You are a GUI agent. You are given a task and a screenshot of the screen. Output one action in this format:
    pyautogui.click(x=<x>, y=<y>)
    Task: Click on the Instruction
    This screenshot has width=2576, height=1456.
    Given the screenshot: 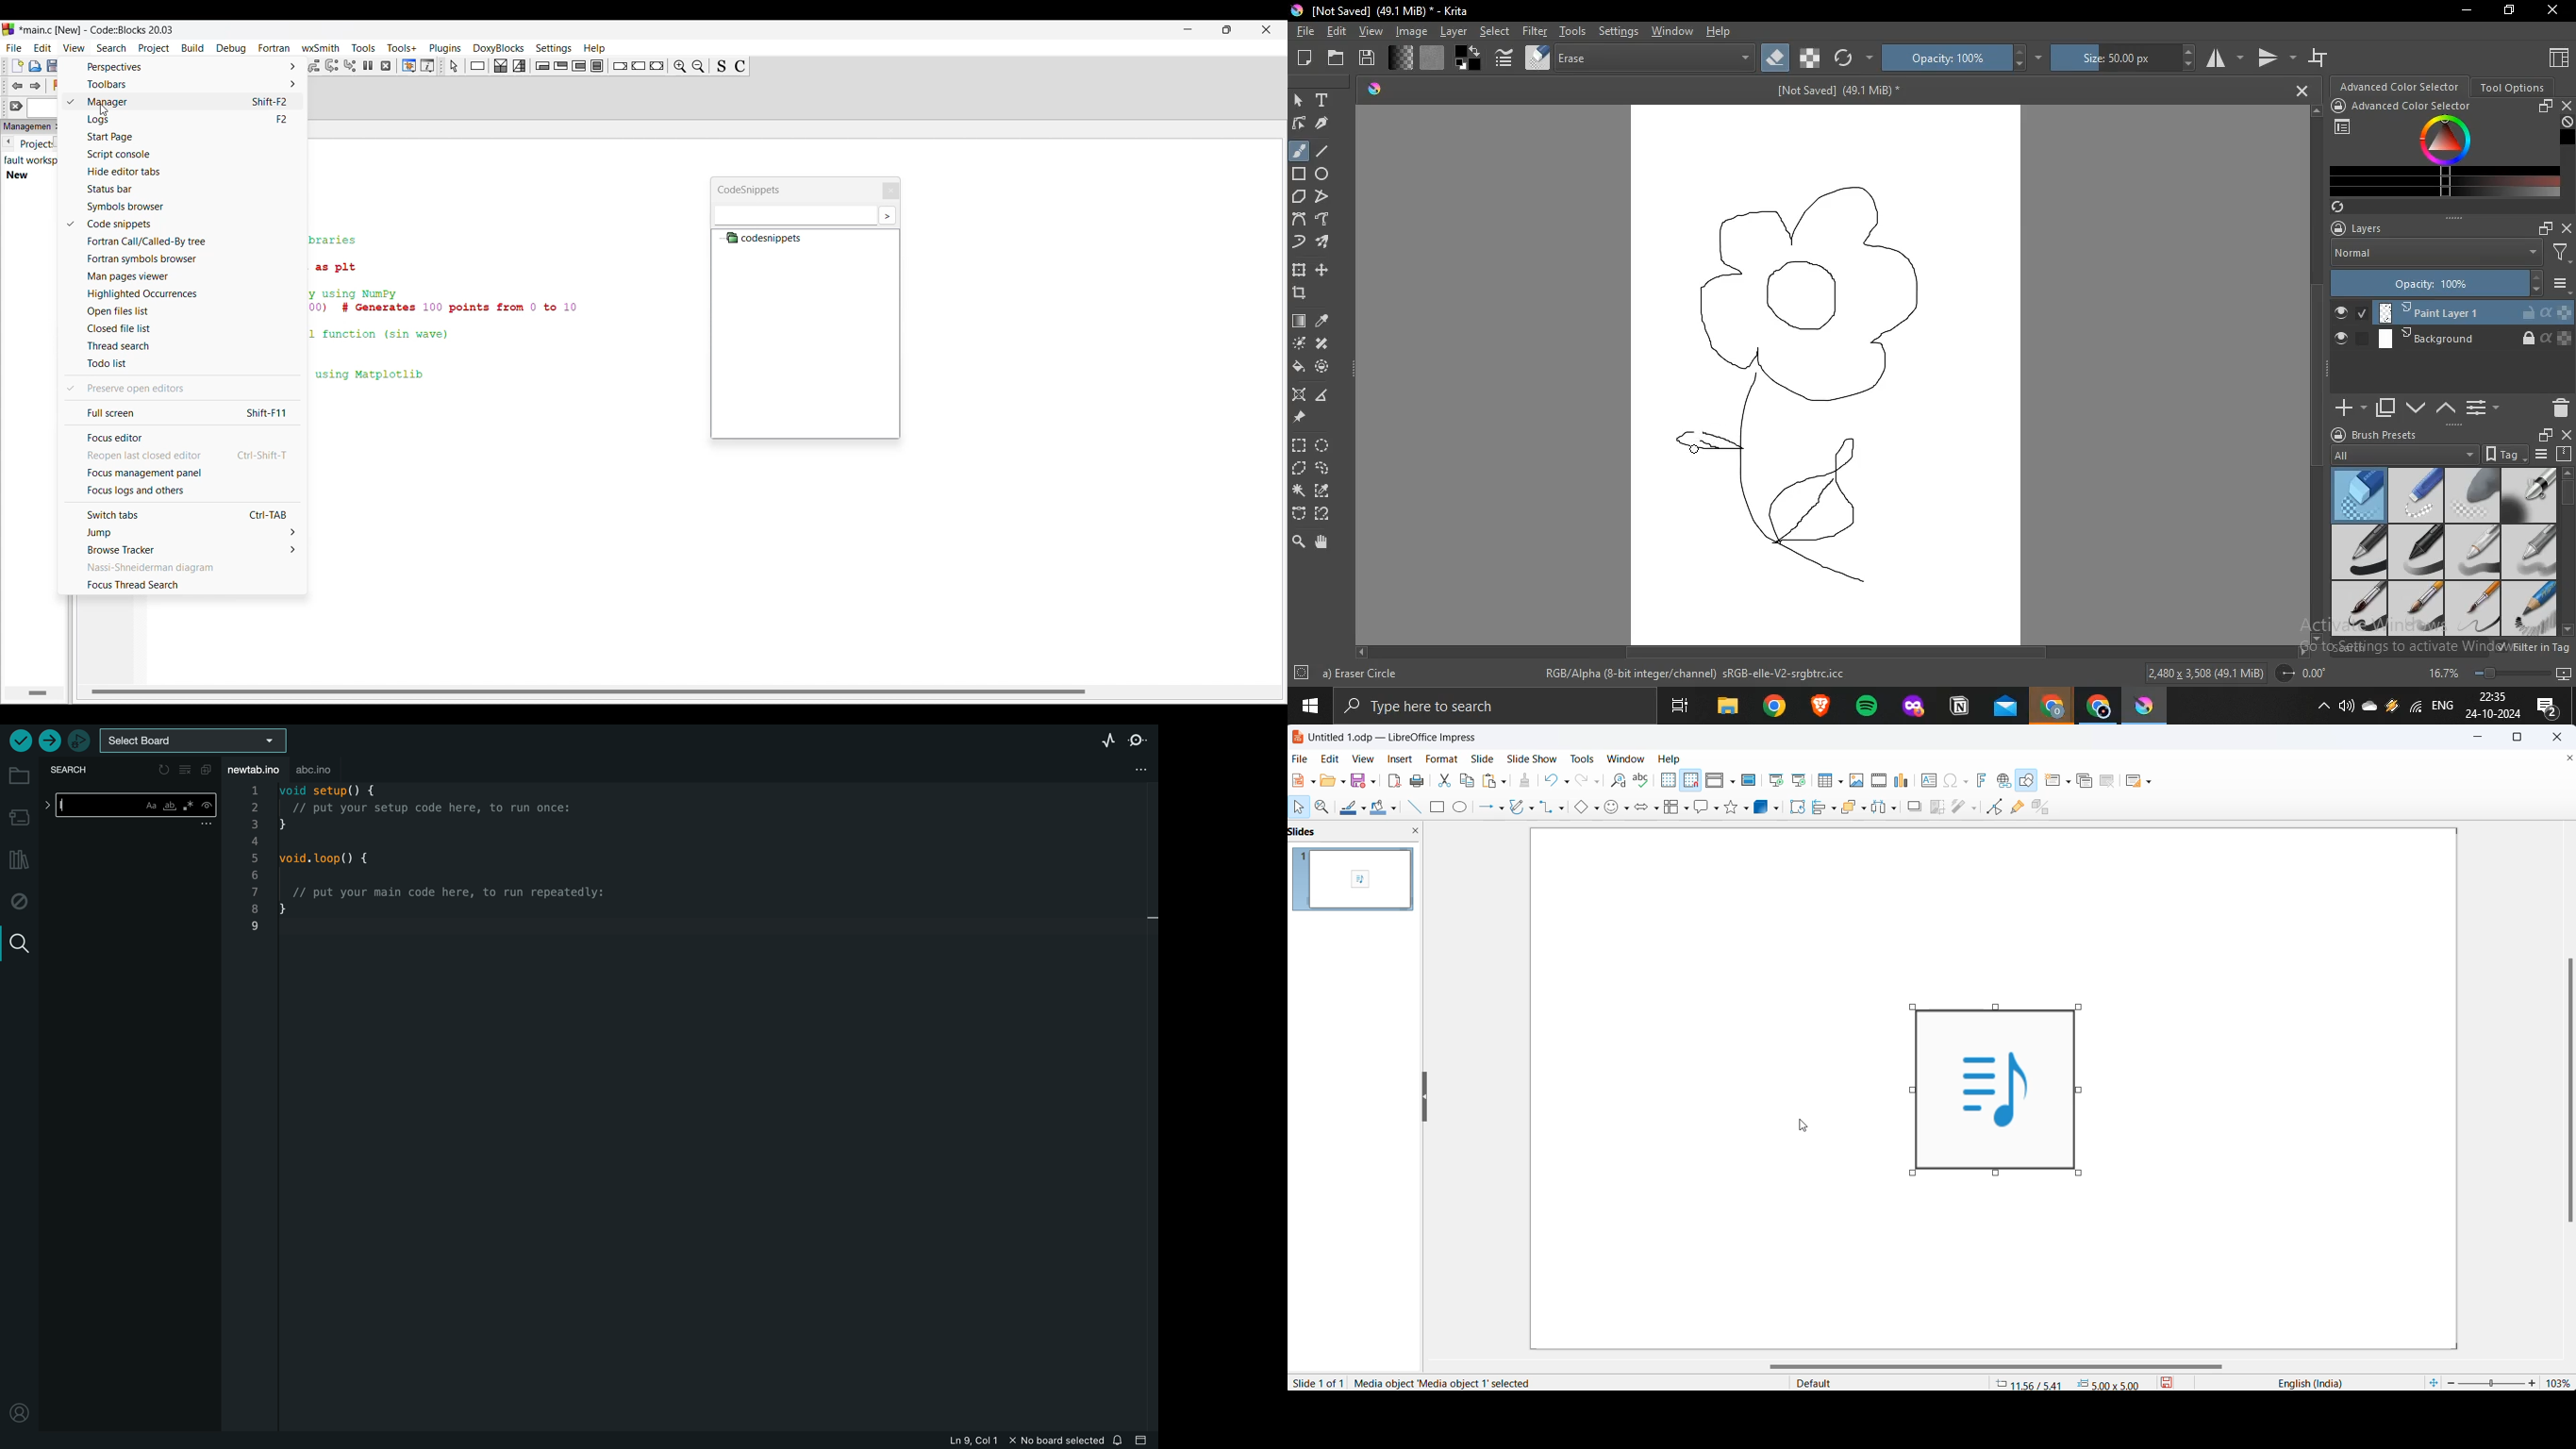 What is the action you would take?
    pyautogui.click(x=478, y=66)
    